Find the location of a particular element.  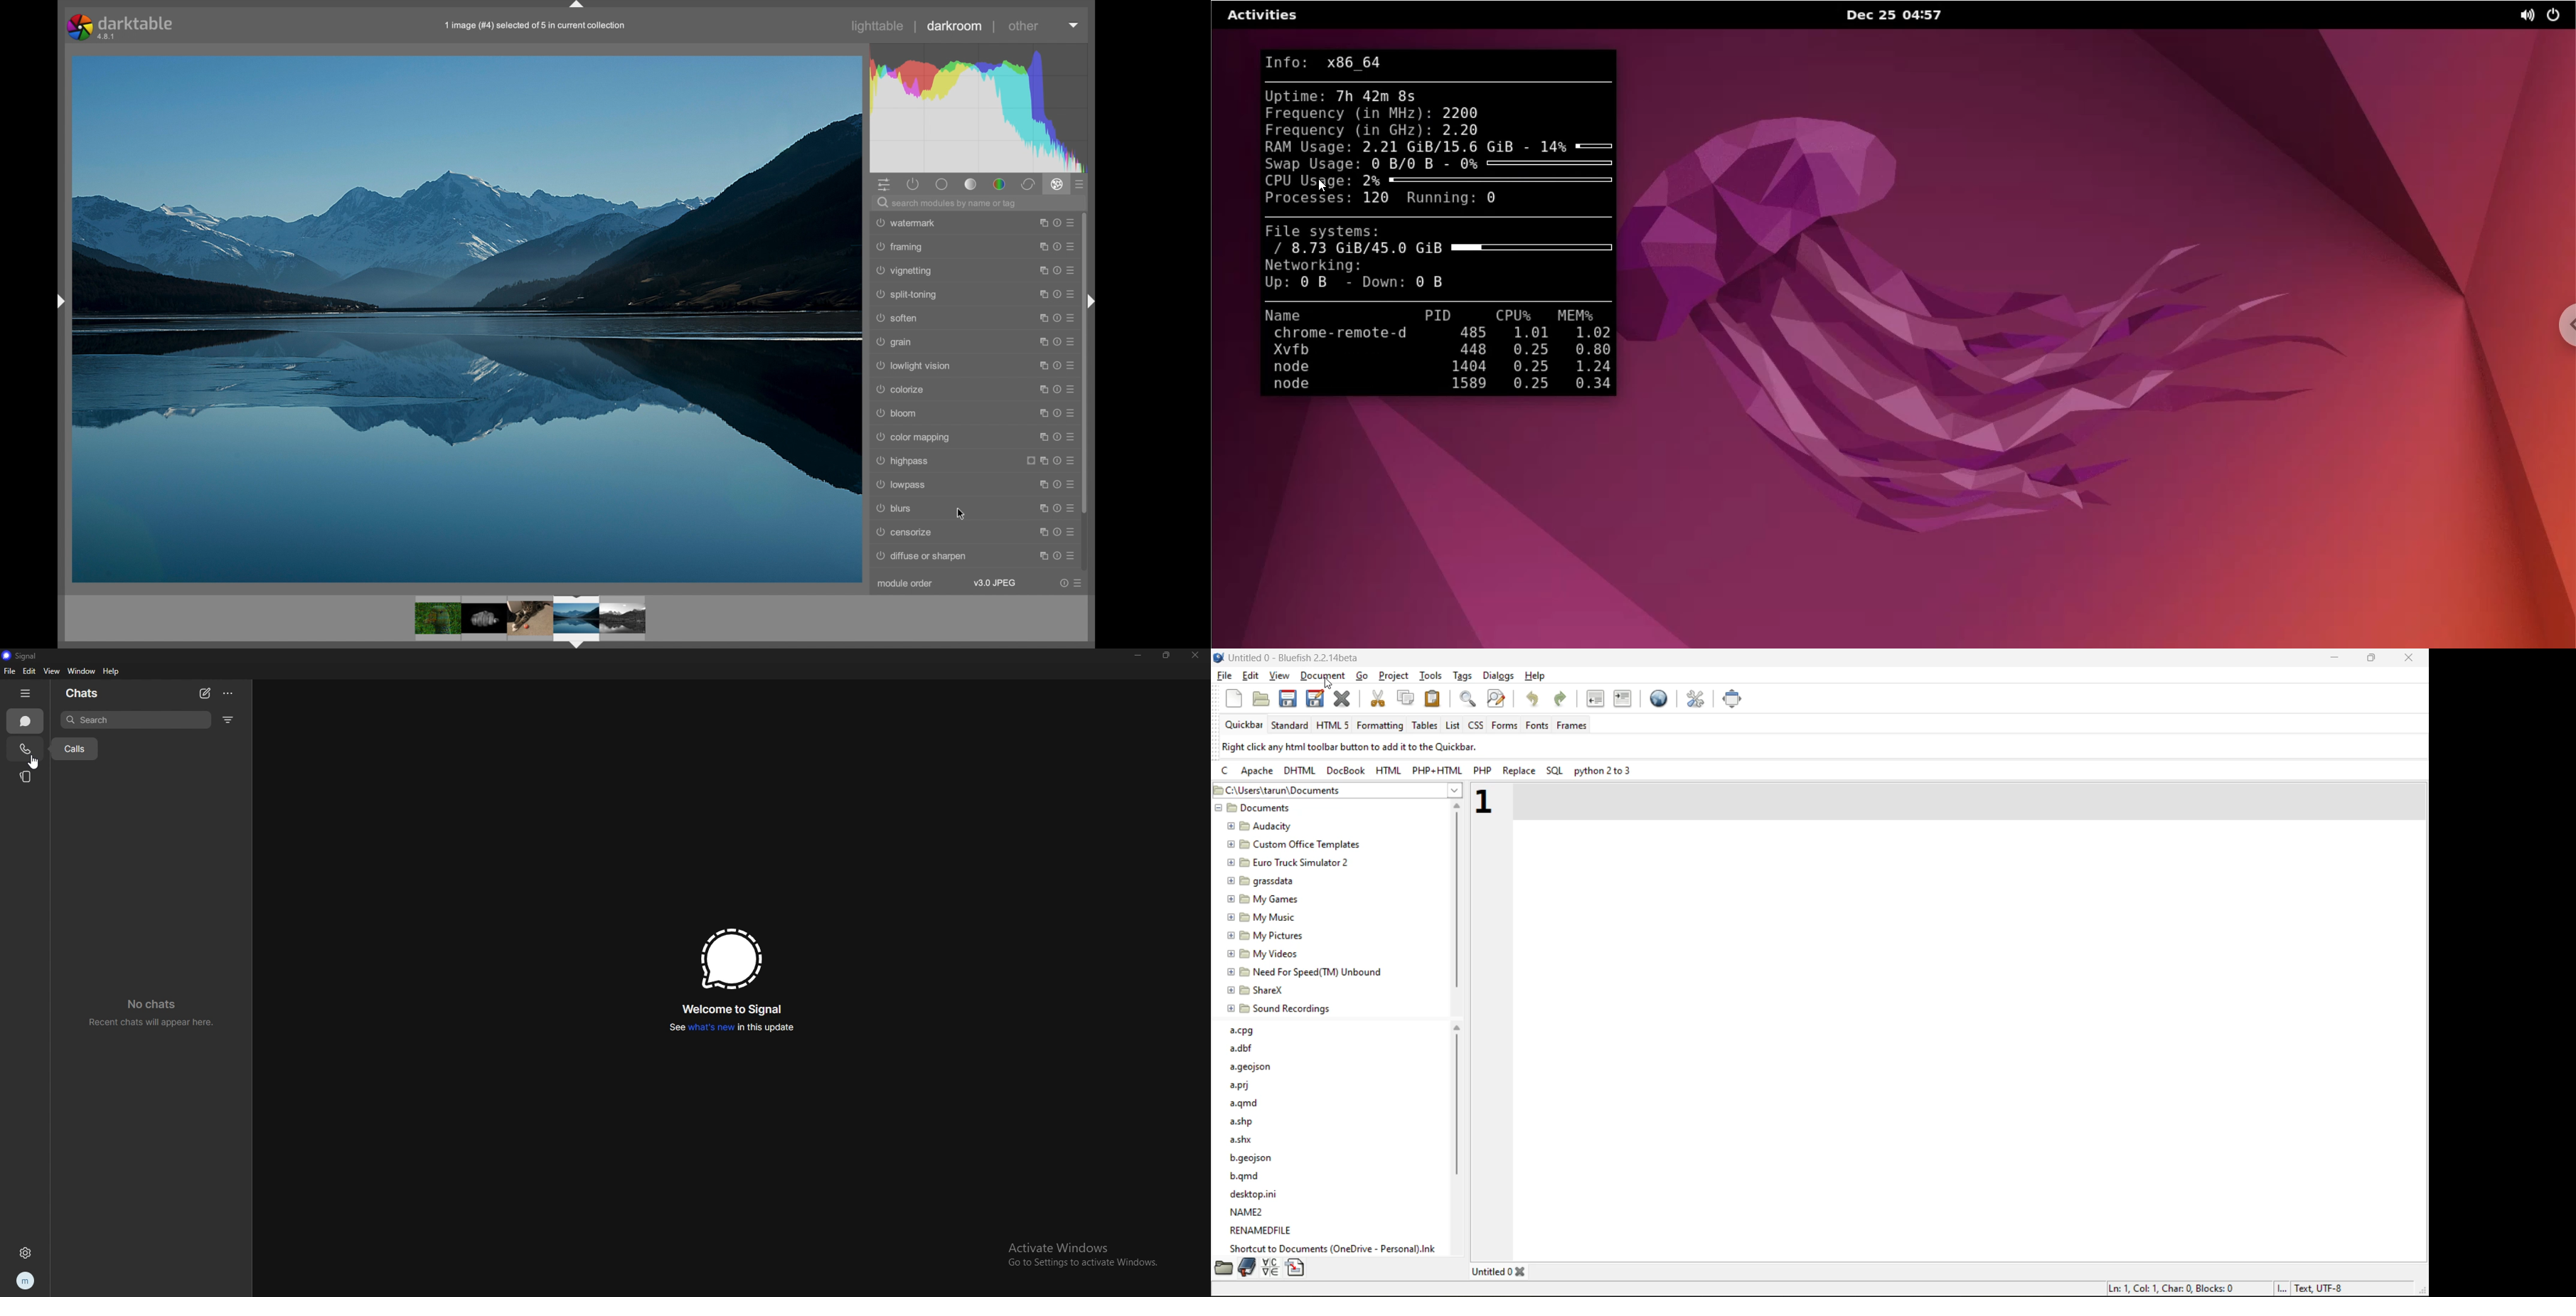

drag handle is located at coordinates (58, 301).